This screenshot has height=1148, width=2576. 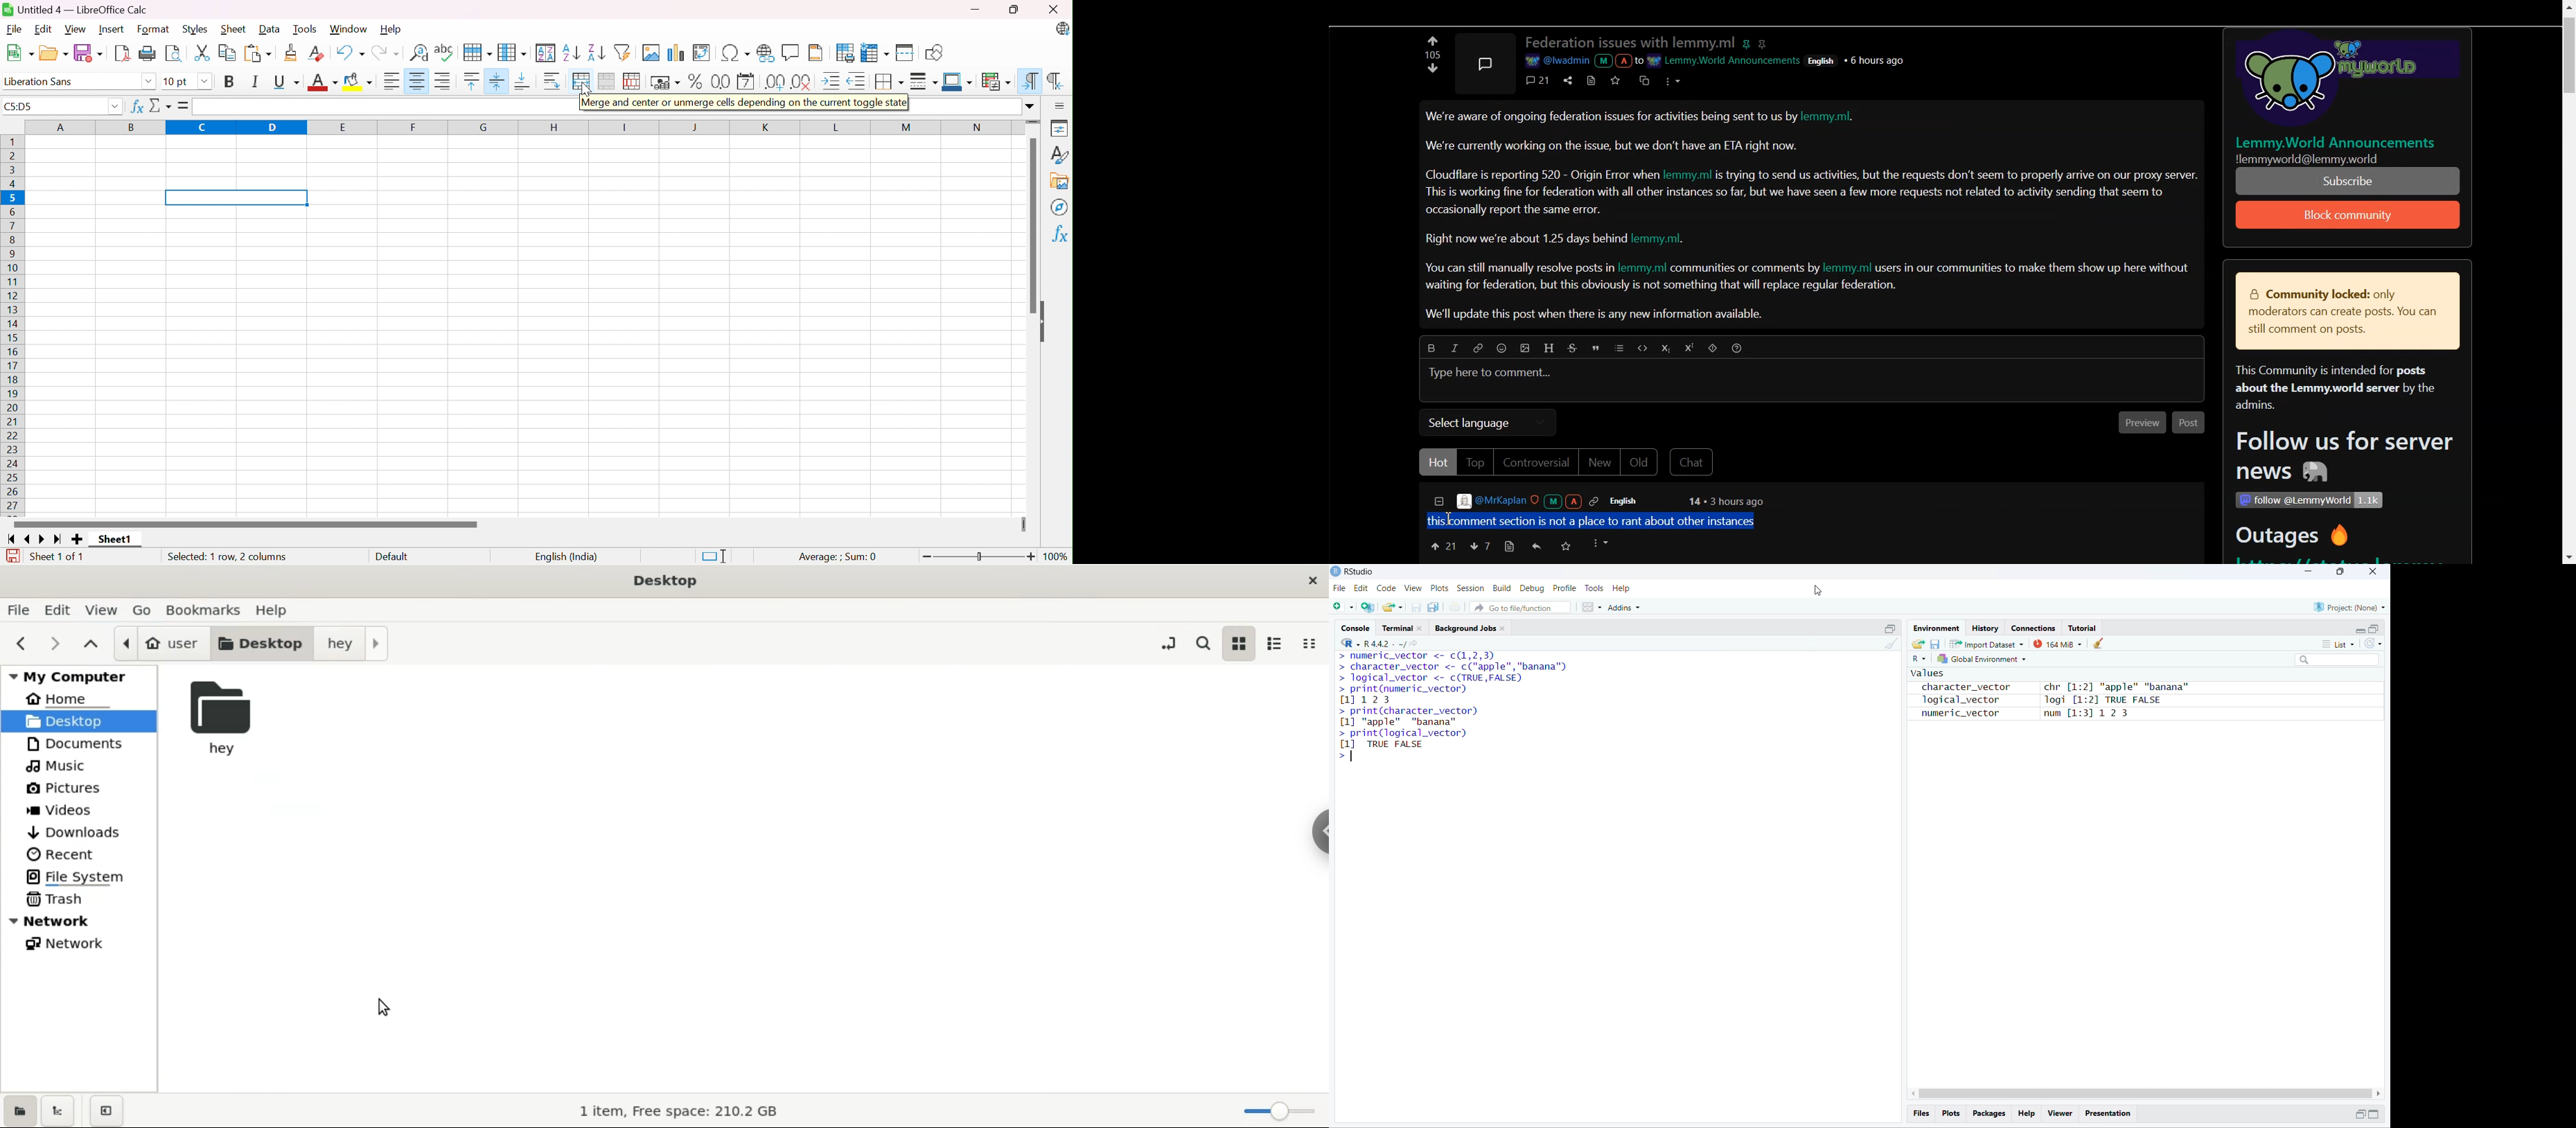 I want to click on Import Dataset, so click(x=1986, y=644).